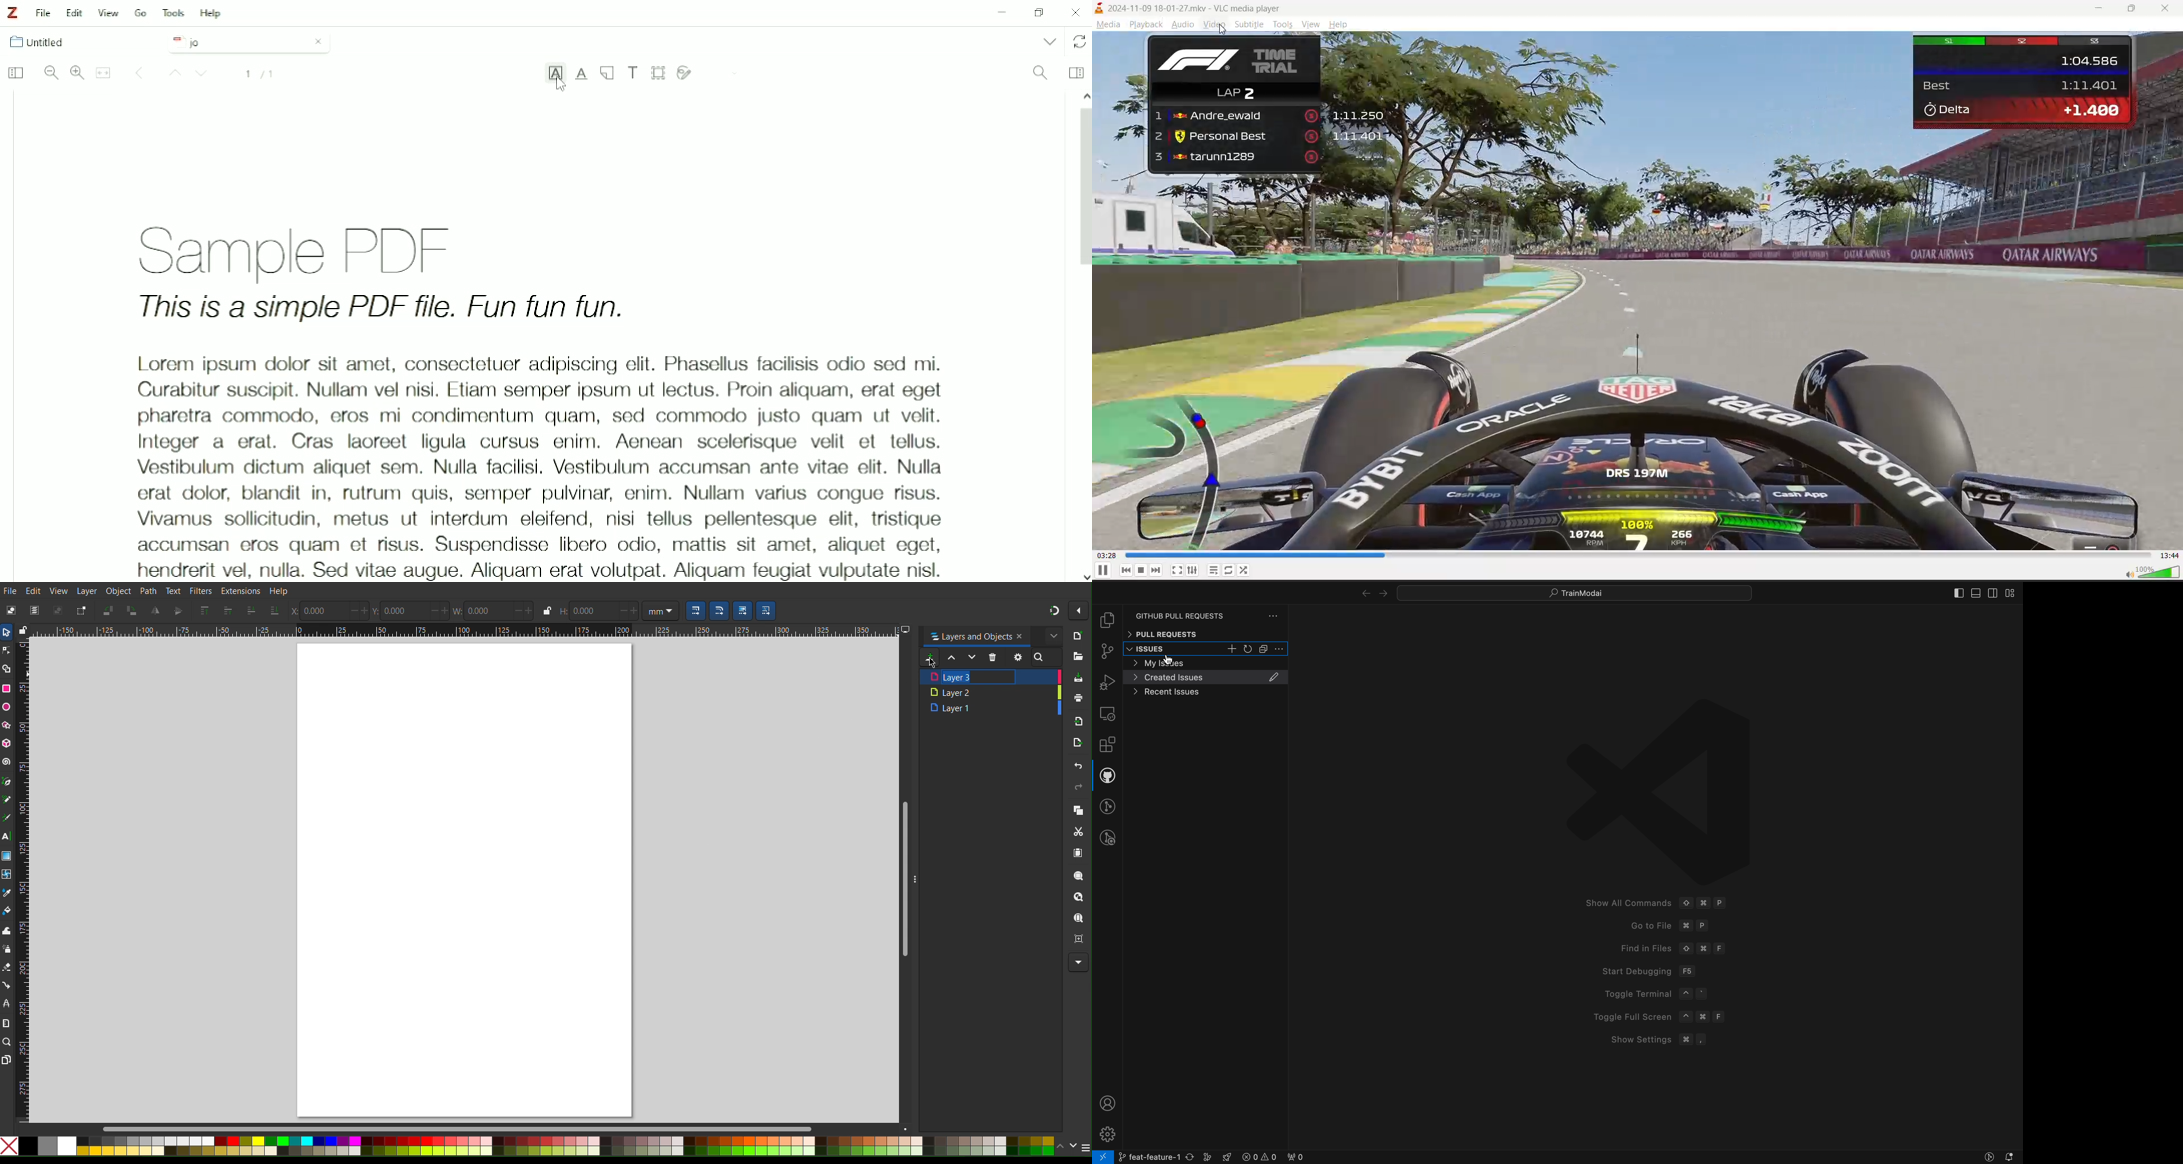 This screenshot has height=1176, width=2184. I want to click on Send selection one layer down, so click(251, 610).